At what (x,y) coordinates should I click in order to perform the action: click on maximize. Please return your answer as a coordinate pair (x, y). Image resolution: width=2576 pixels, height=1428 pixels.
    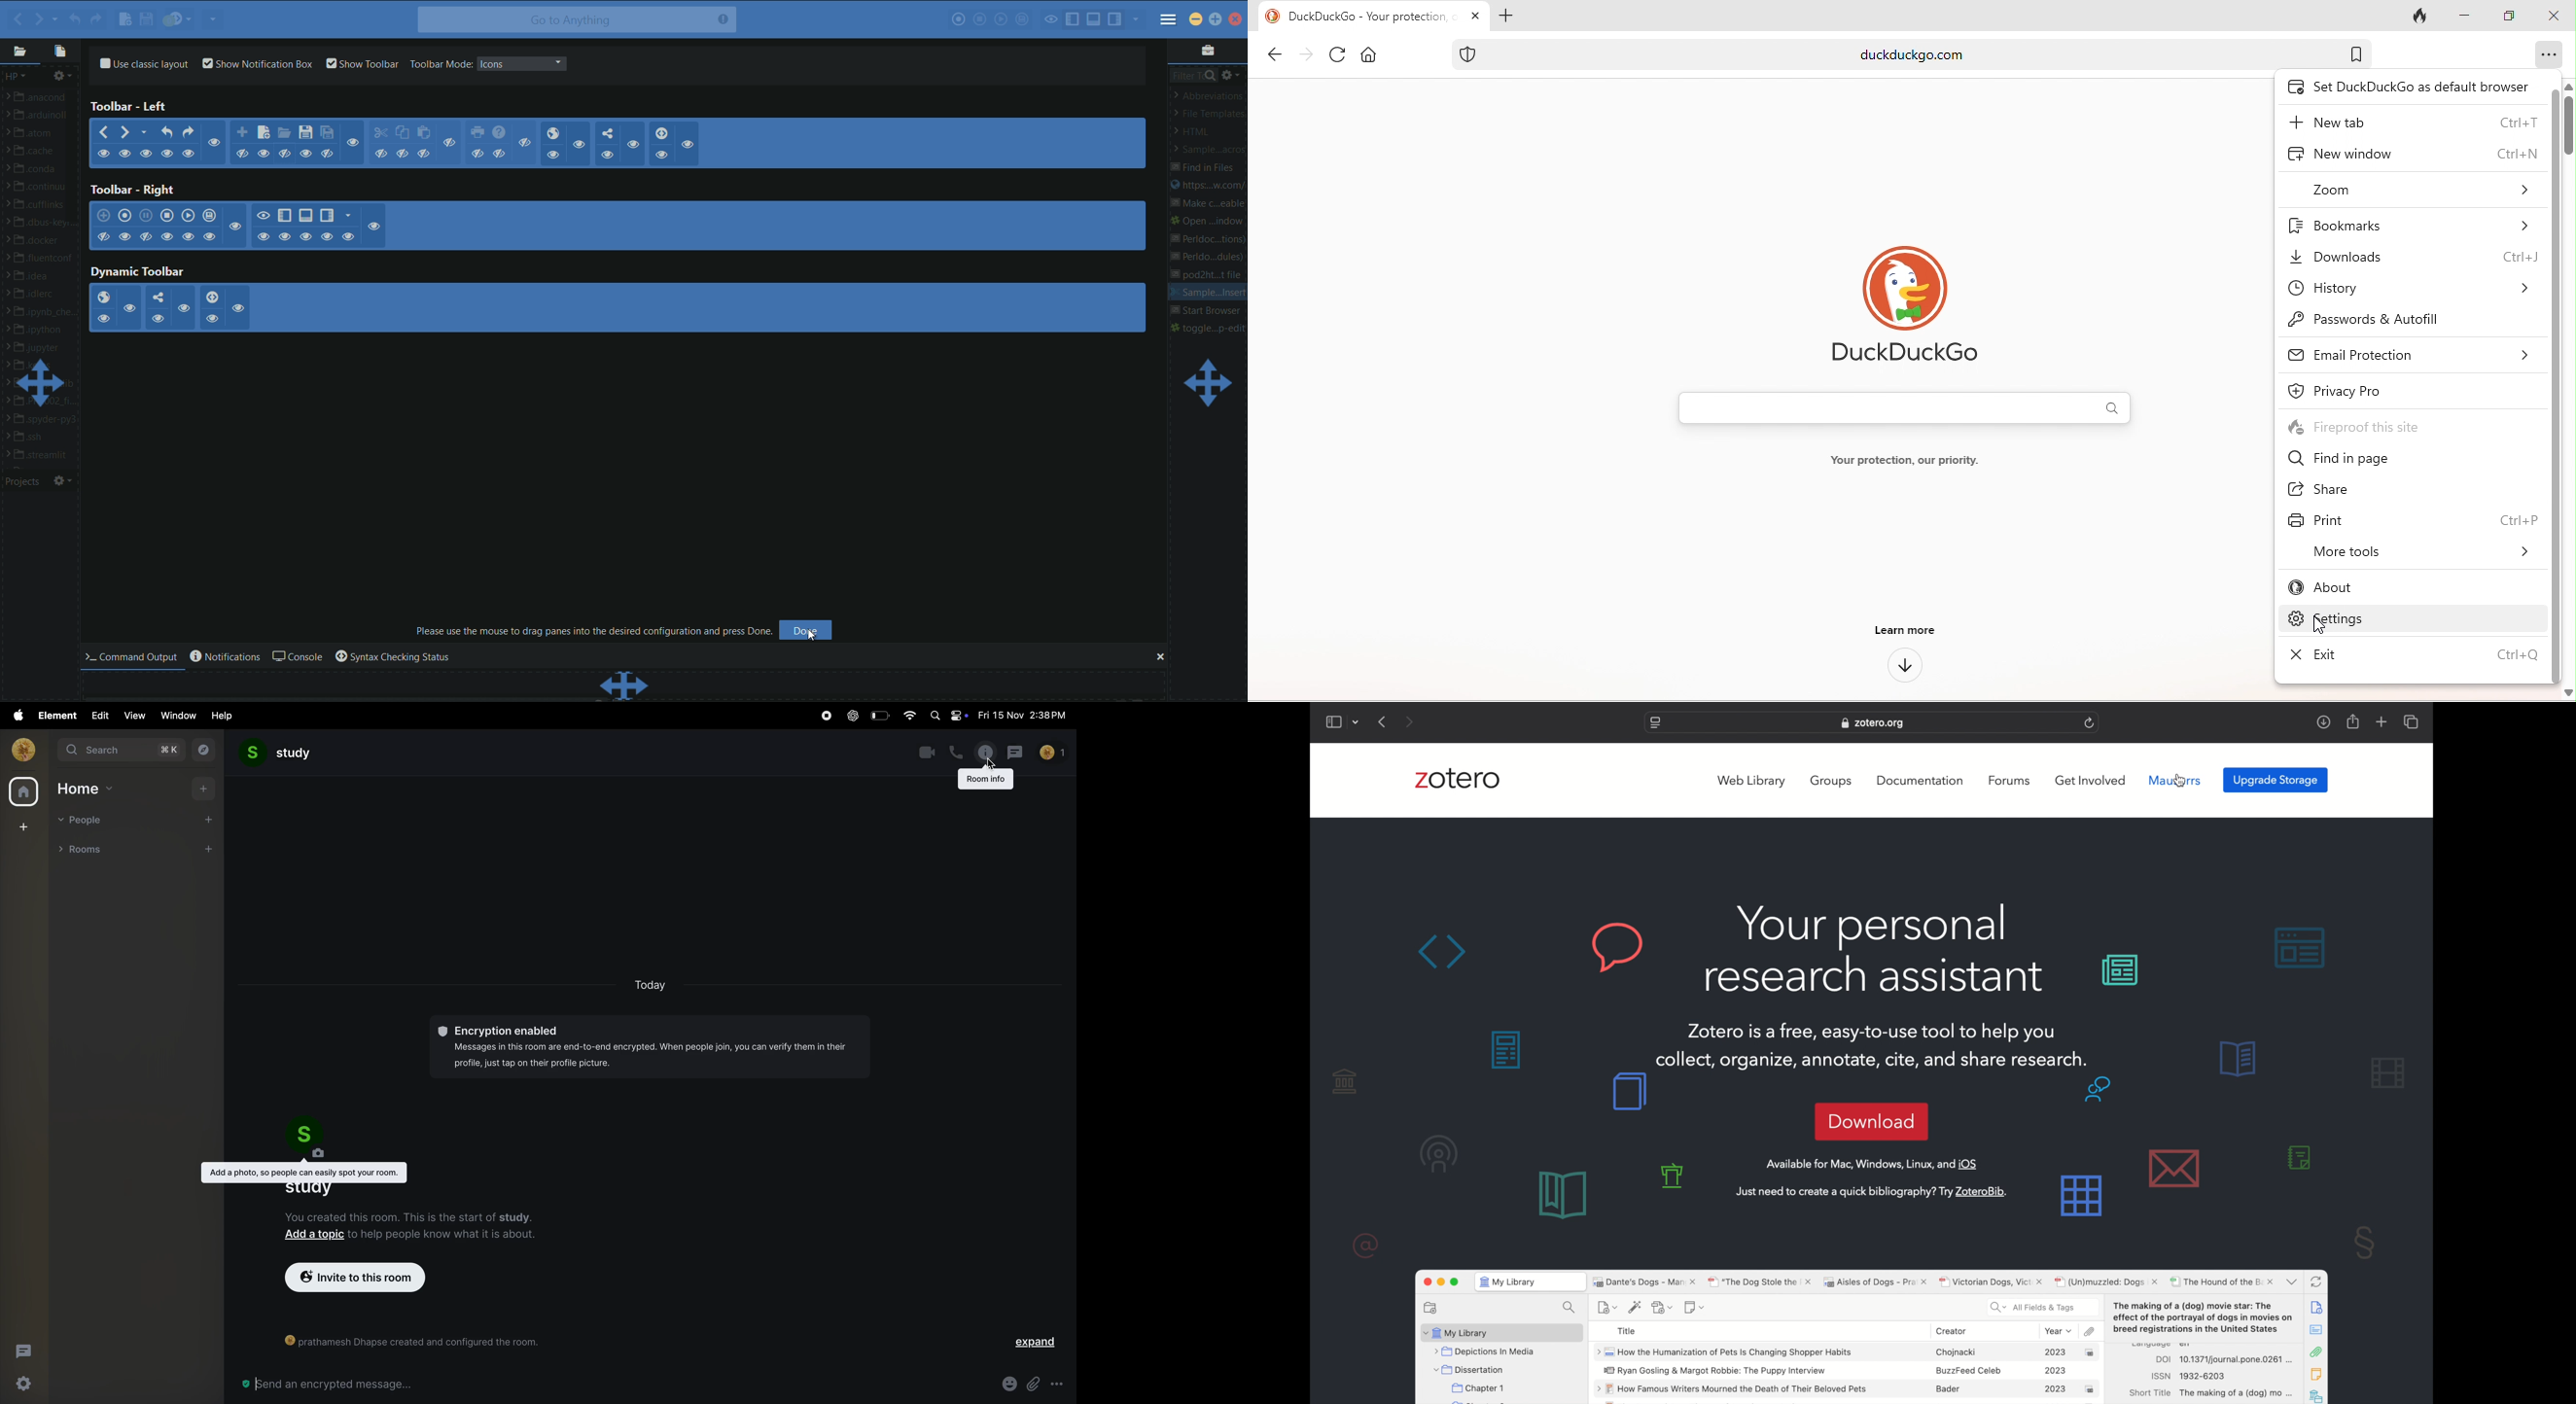
    Looking at the image, I should click on (2508, 16).